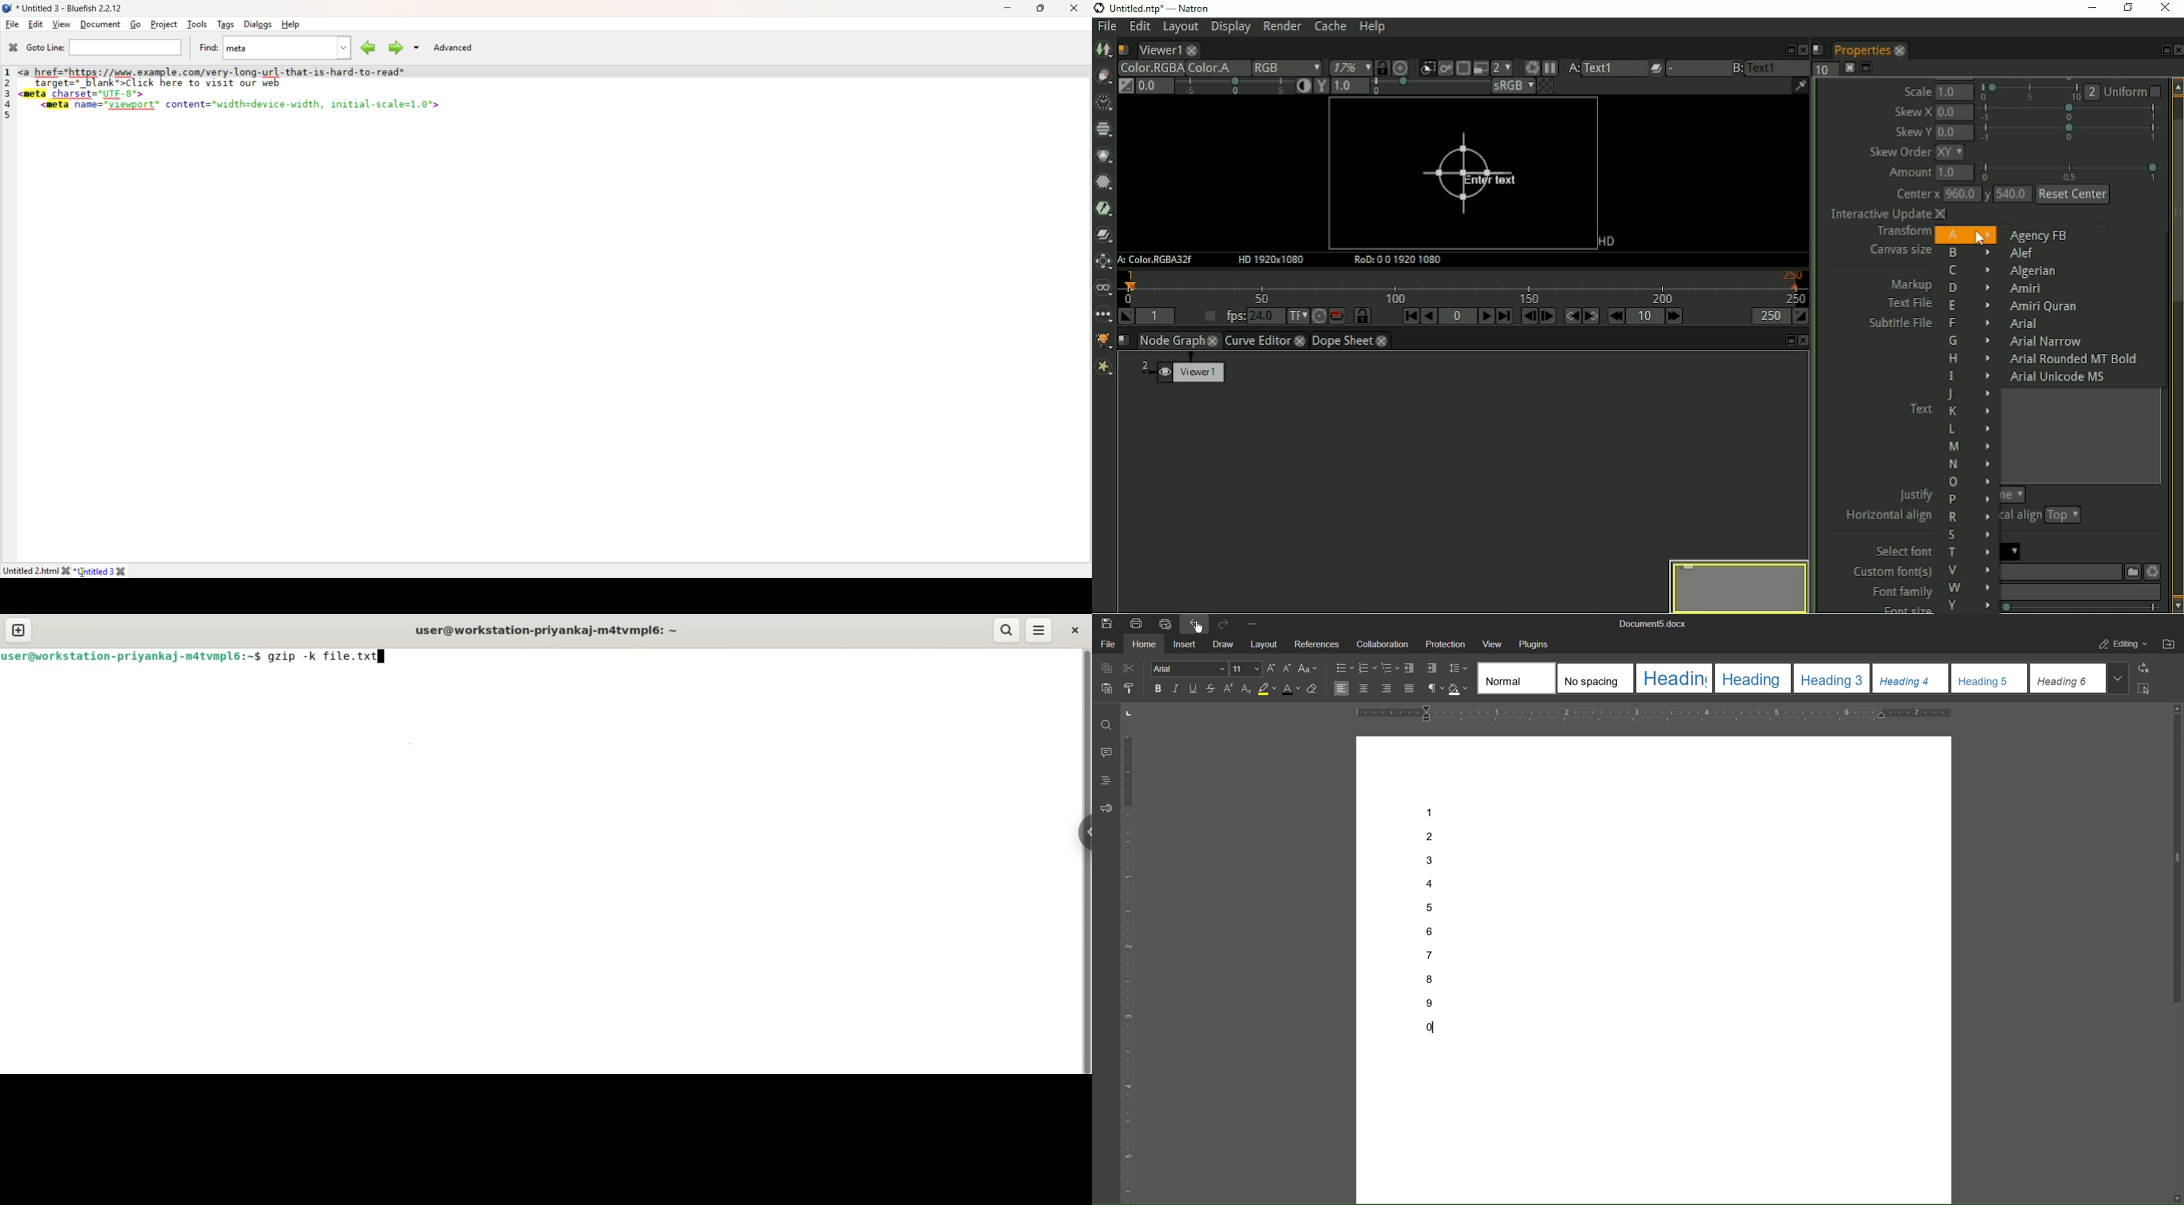 This screenshot has width=2184, height=1232. I want to click on A, so click(1572, 68).